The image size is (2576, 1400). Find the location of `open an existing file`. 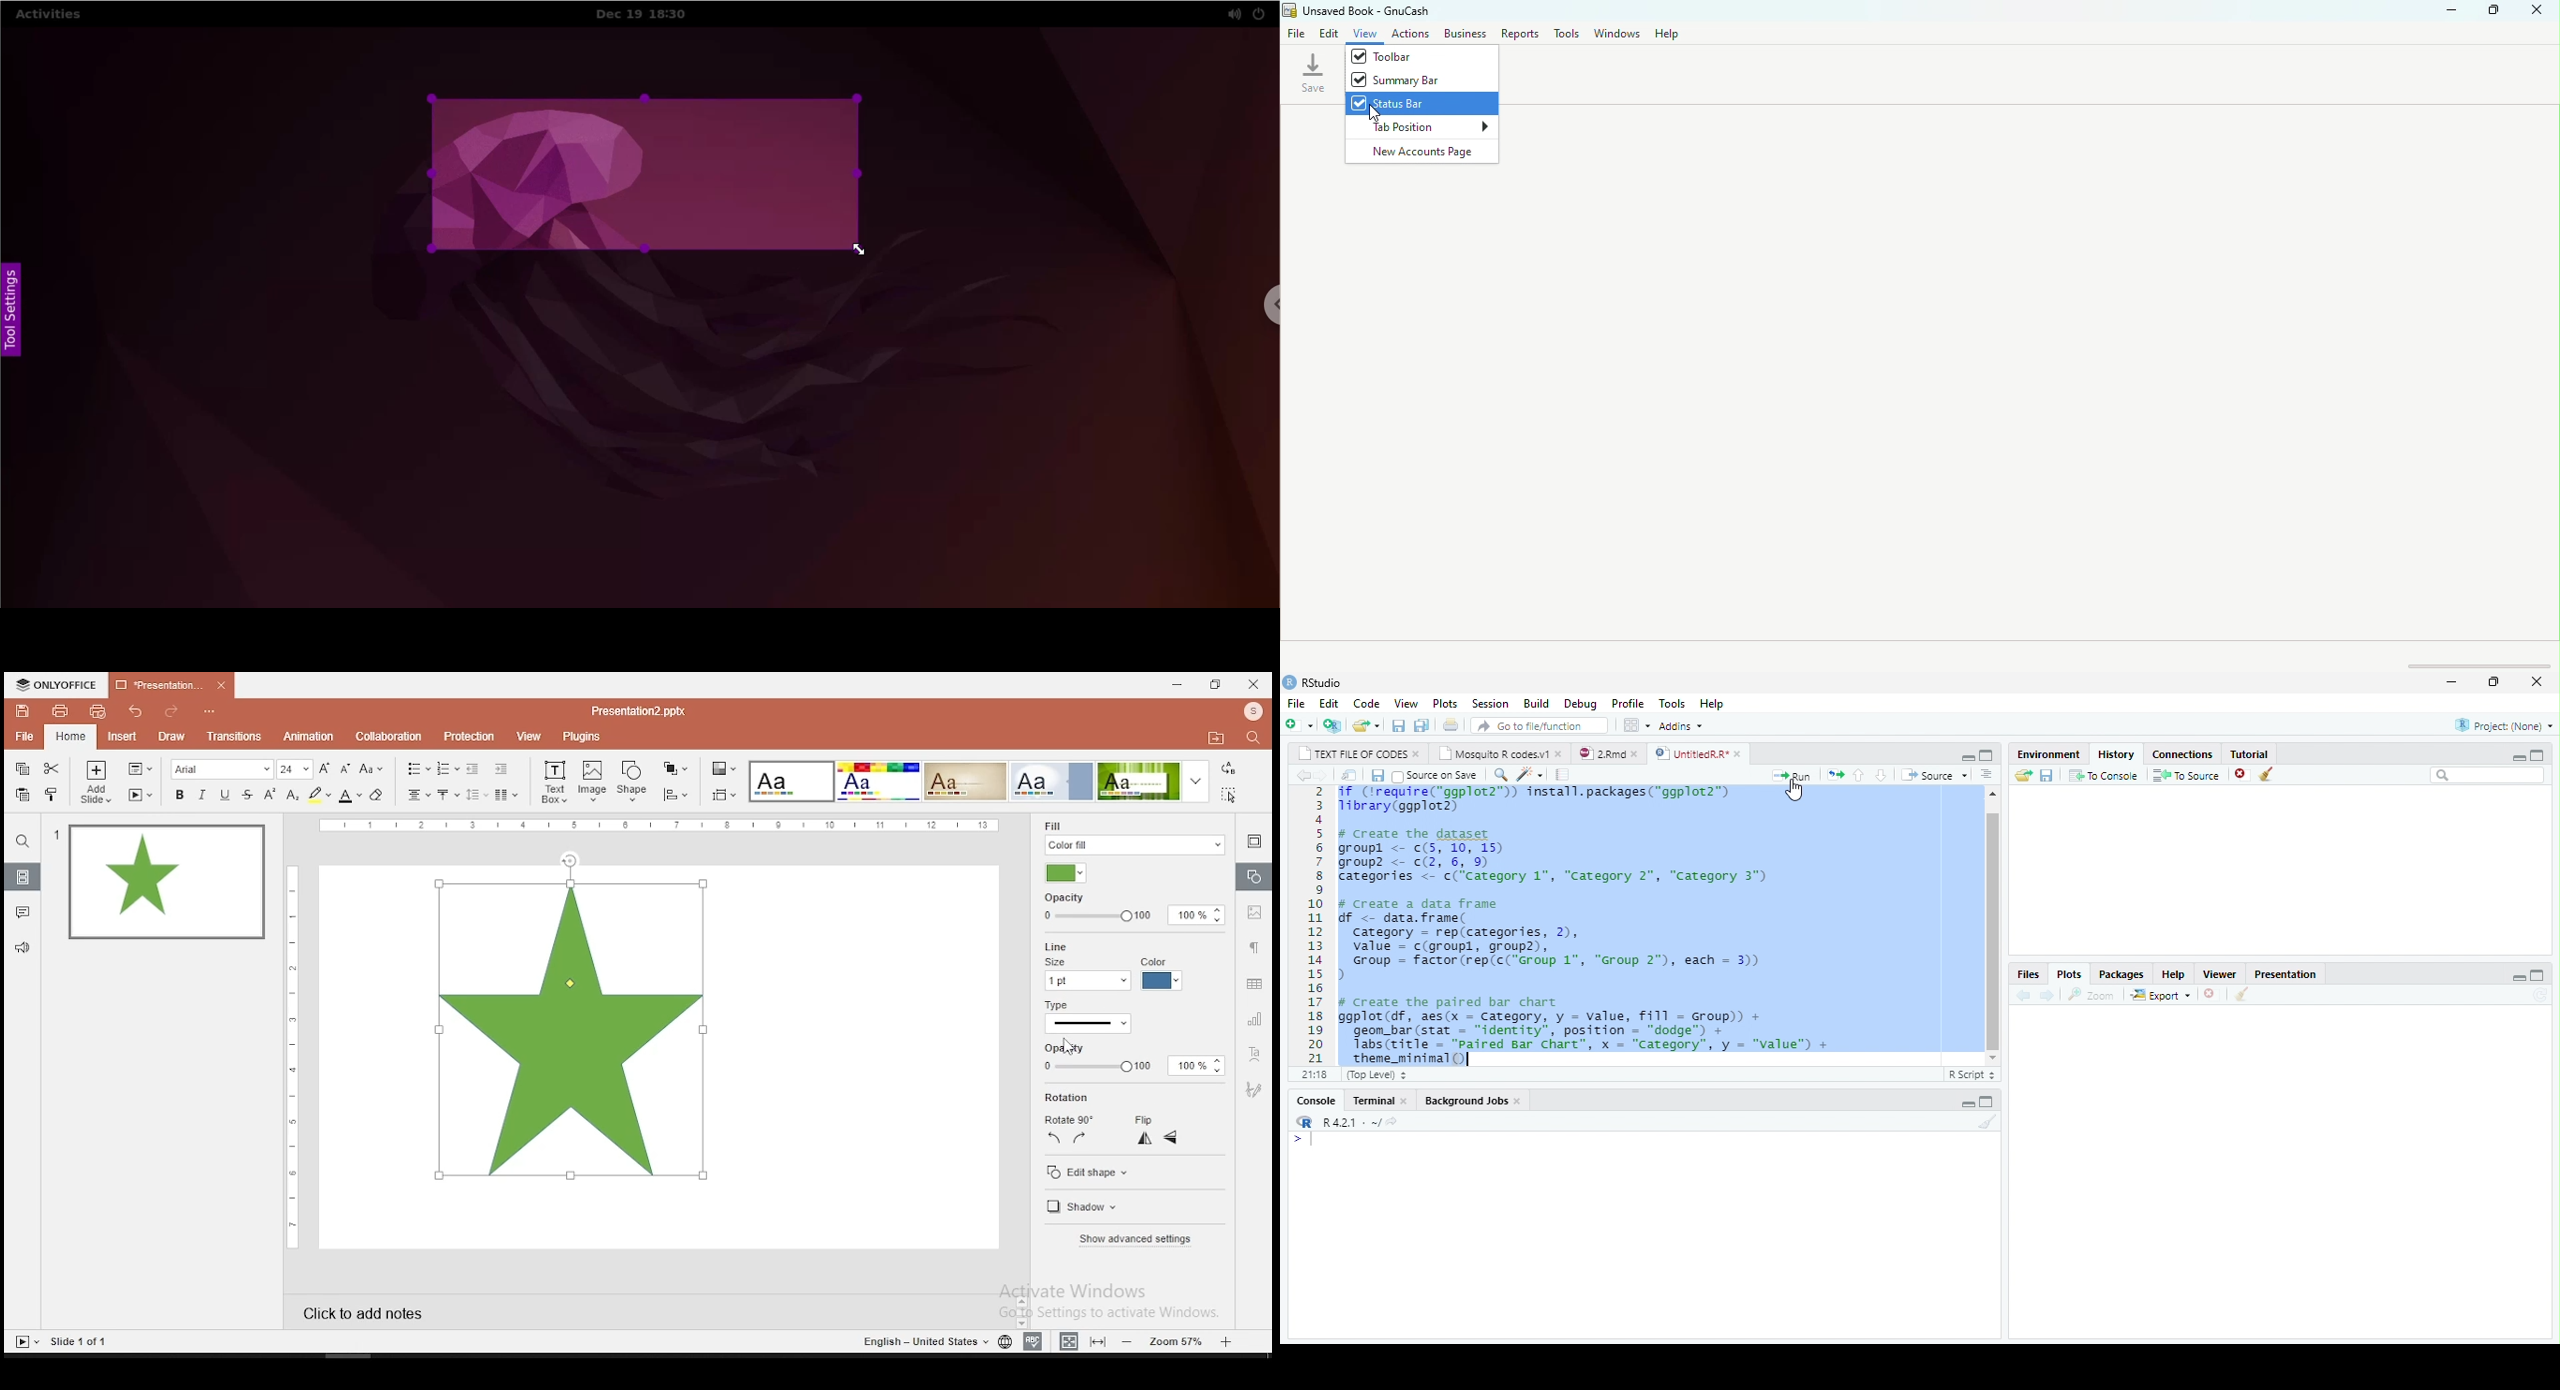

open an existing file is located at coordinates (1365, 724).